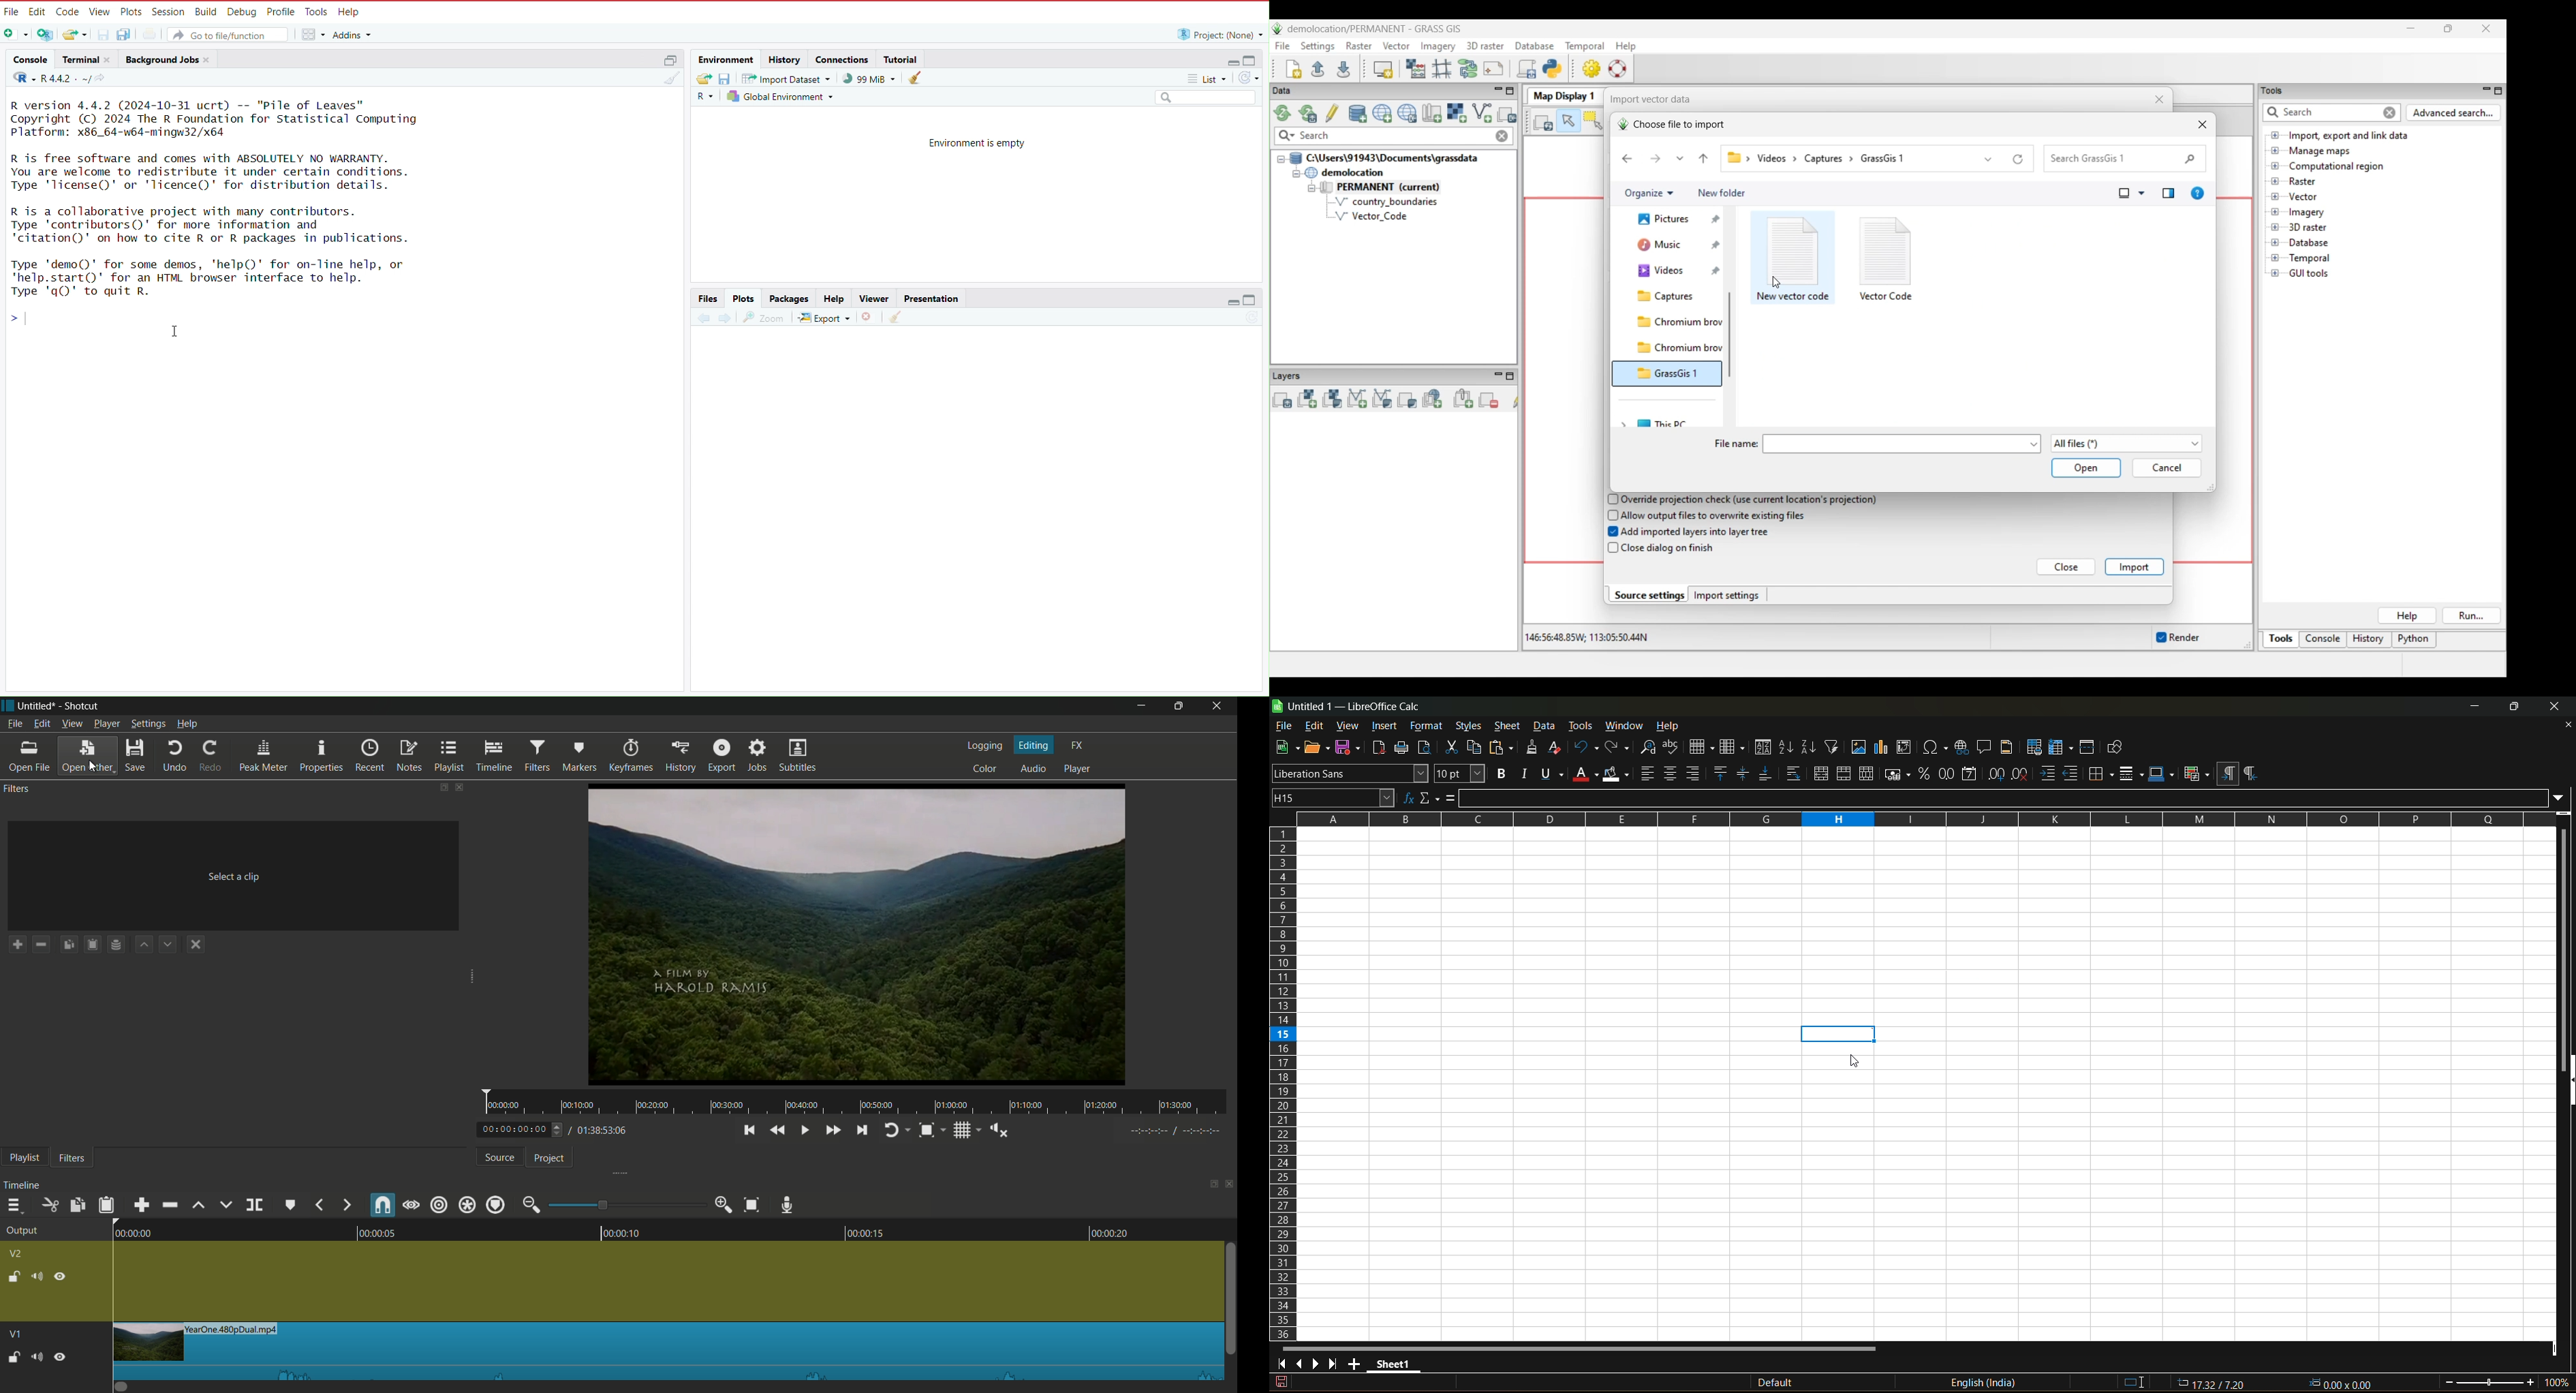 The width and height of the screenshot is (2576, 1400). I want to click on notes, so click(411, 755).